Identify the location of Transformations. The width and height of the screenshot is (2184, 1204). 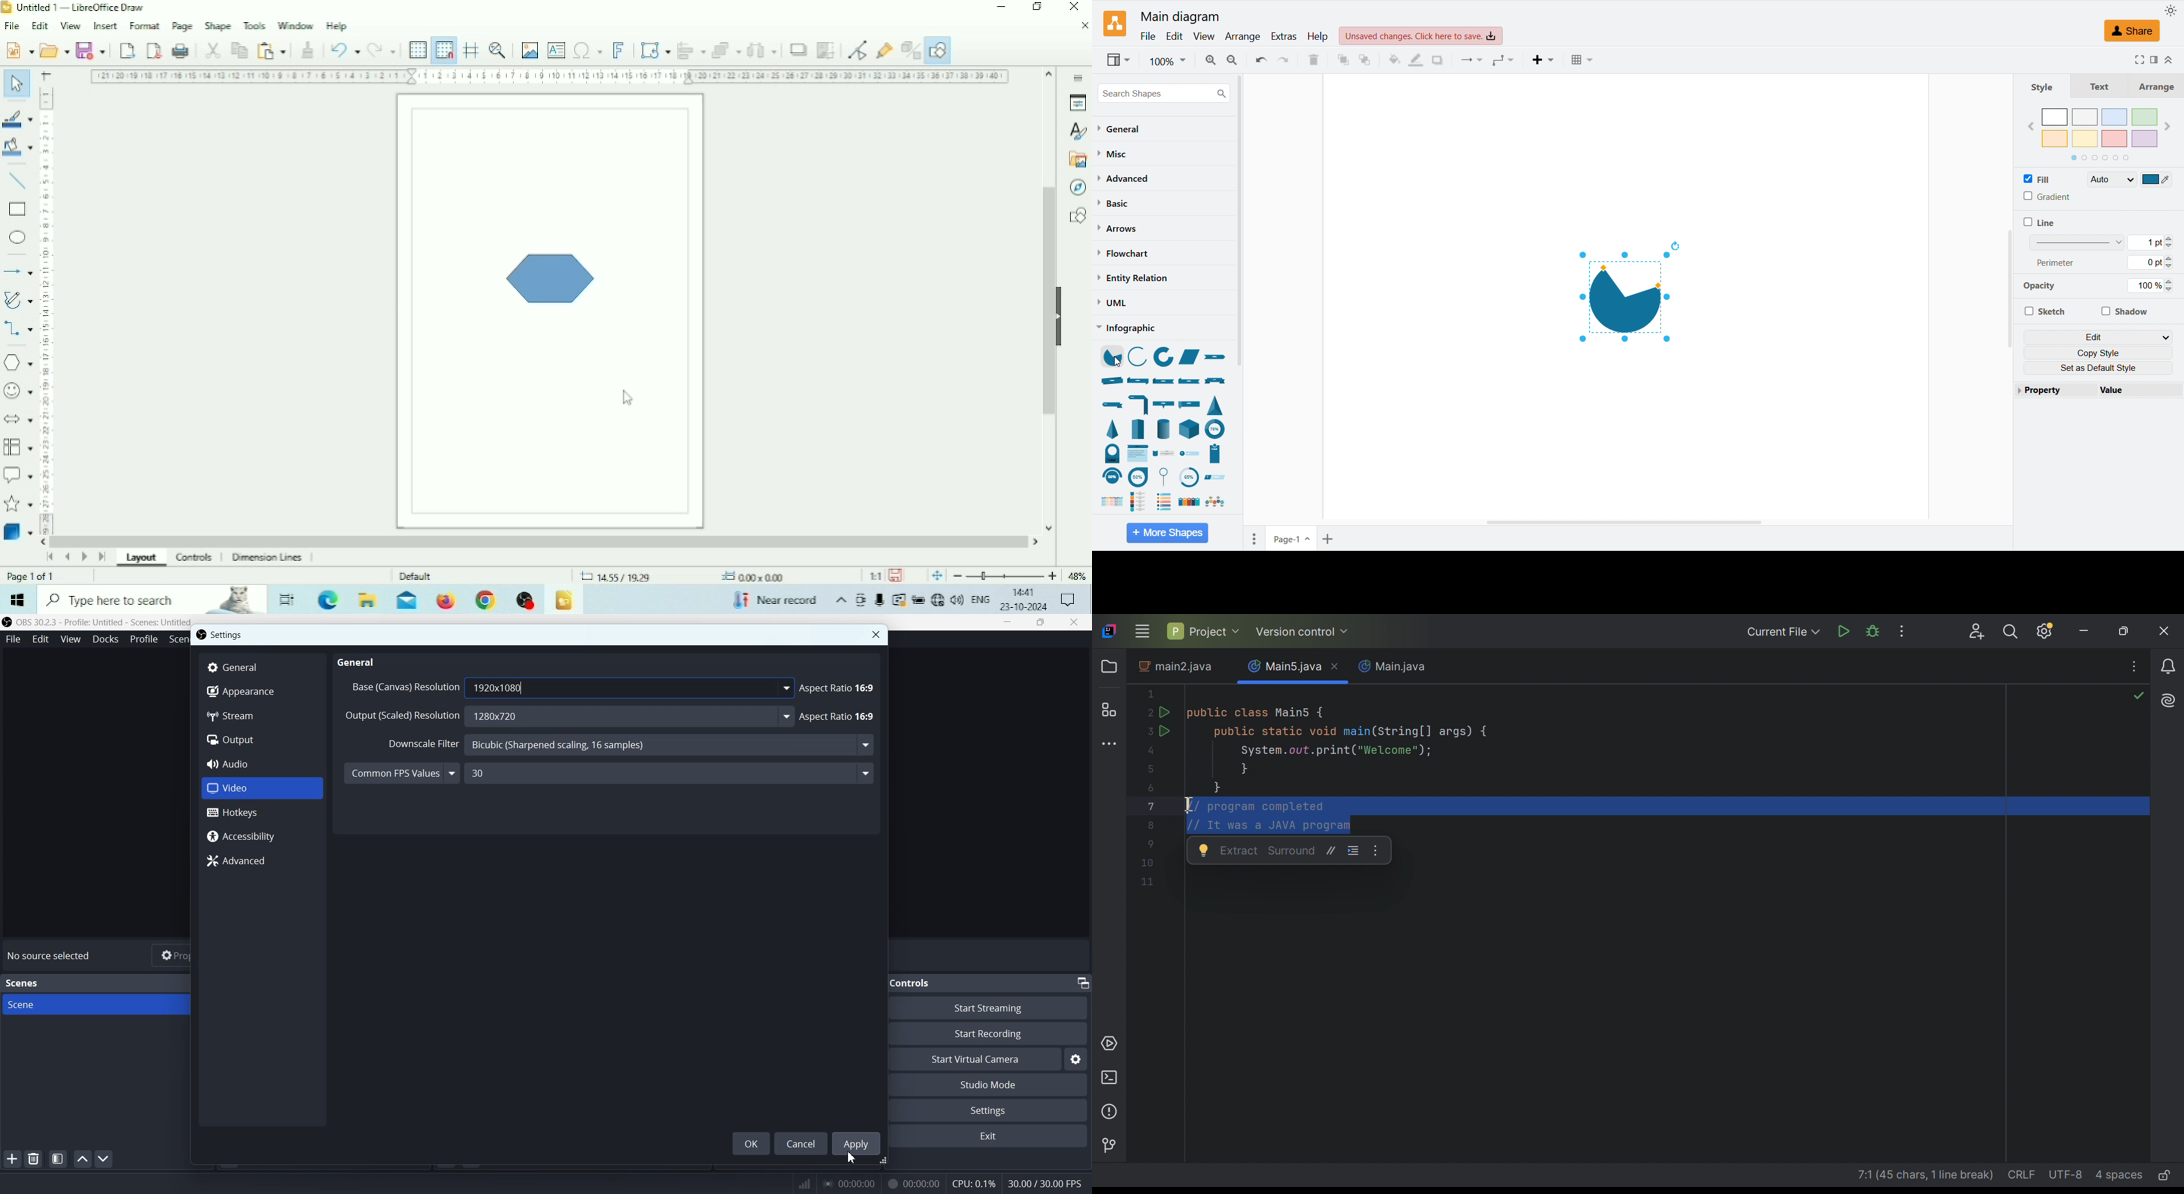
(654, 49).